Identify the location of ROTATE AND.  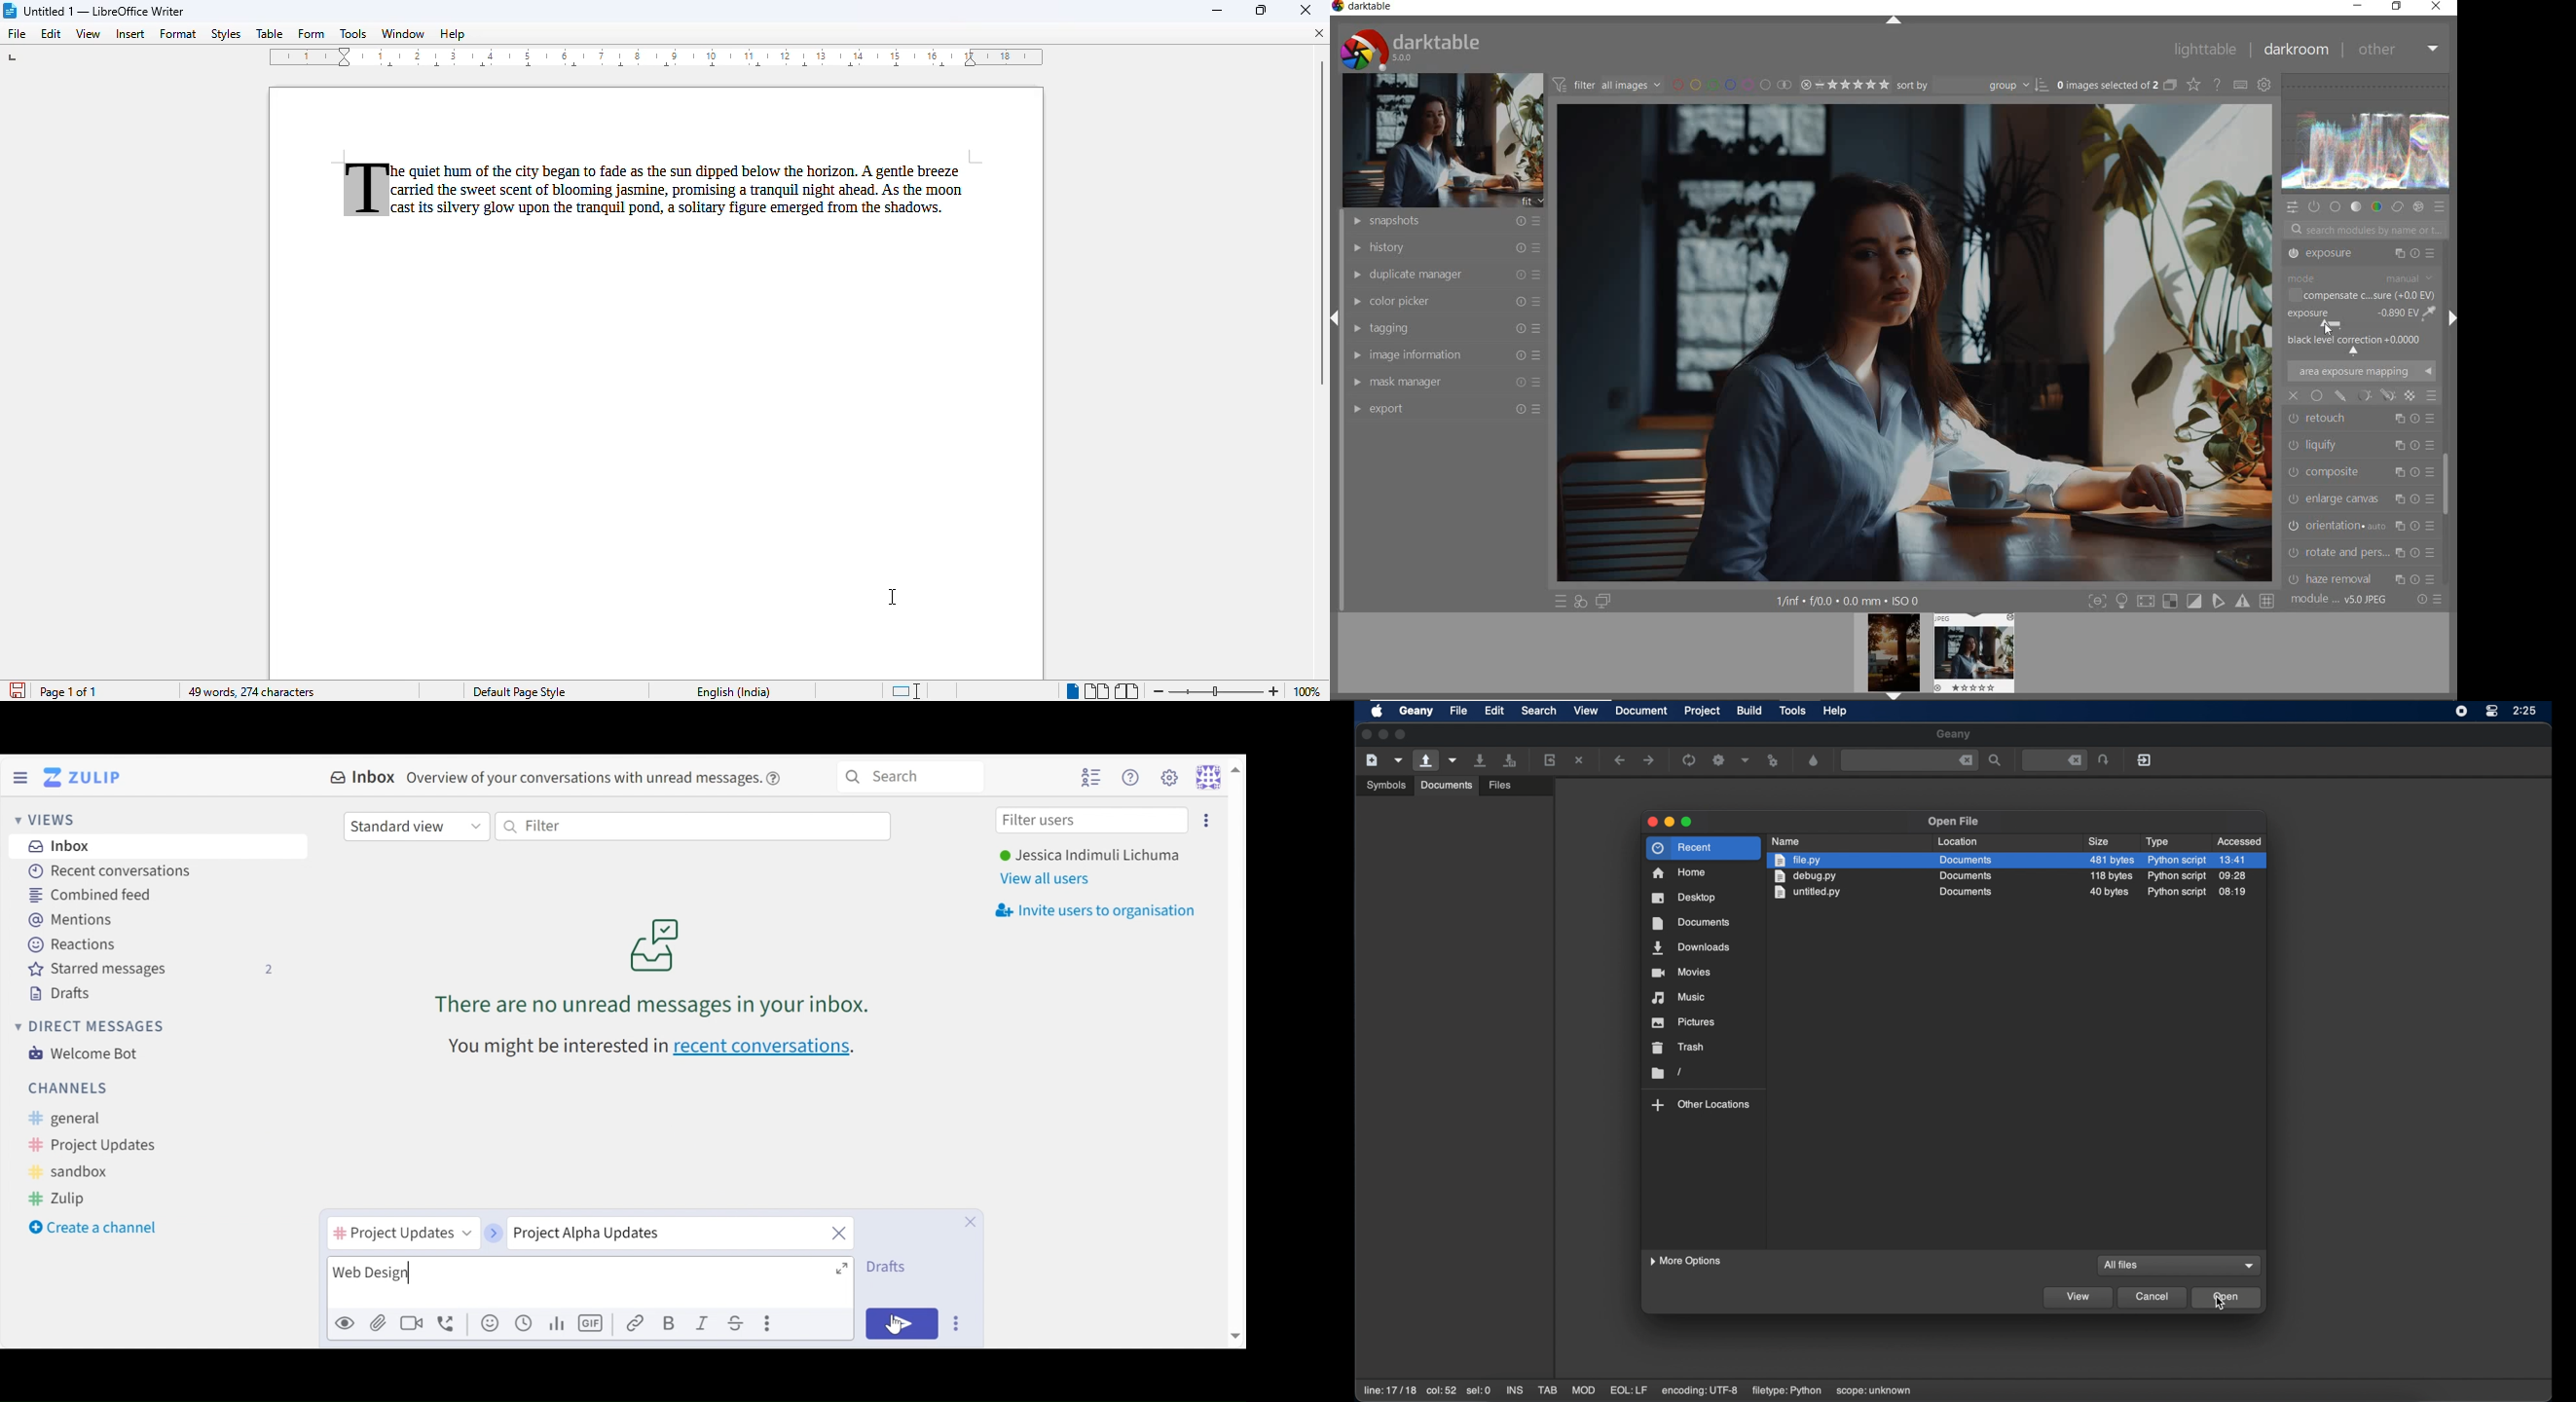
(2359, 470).